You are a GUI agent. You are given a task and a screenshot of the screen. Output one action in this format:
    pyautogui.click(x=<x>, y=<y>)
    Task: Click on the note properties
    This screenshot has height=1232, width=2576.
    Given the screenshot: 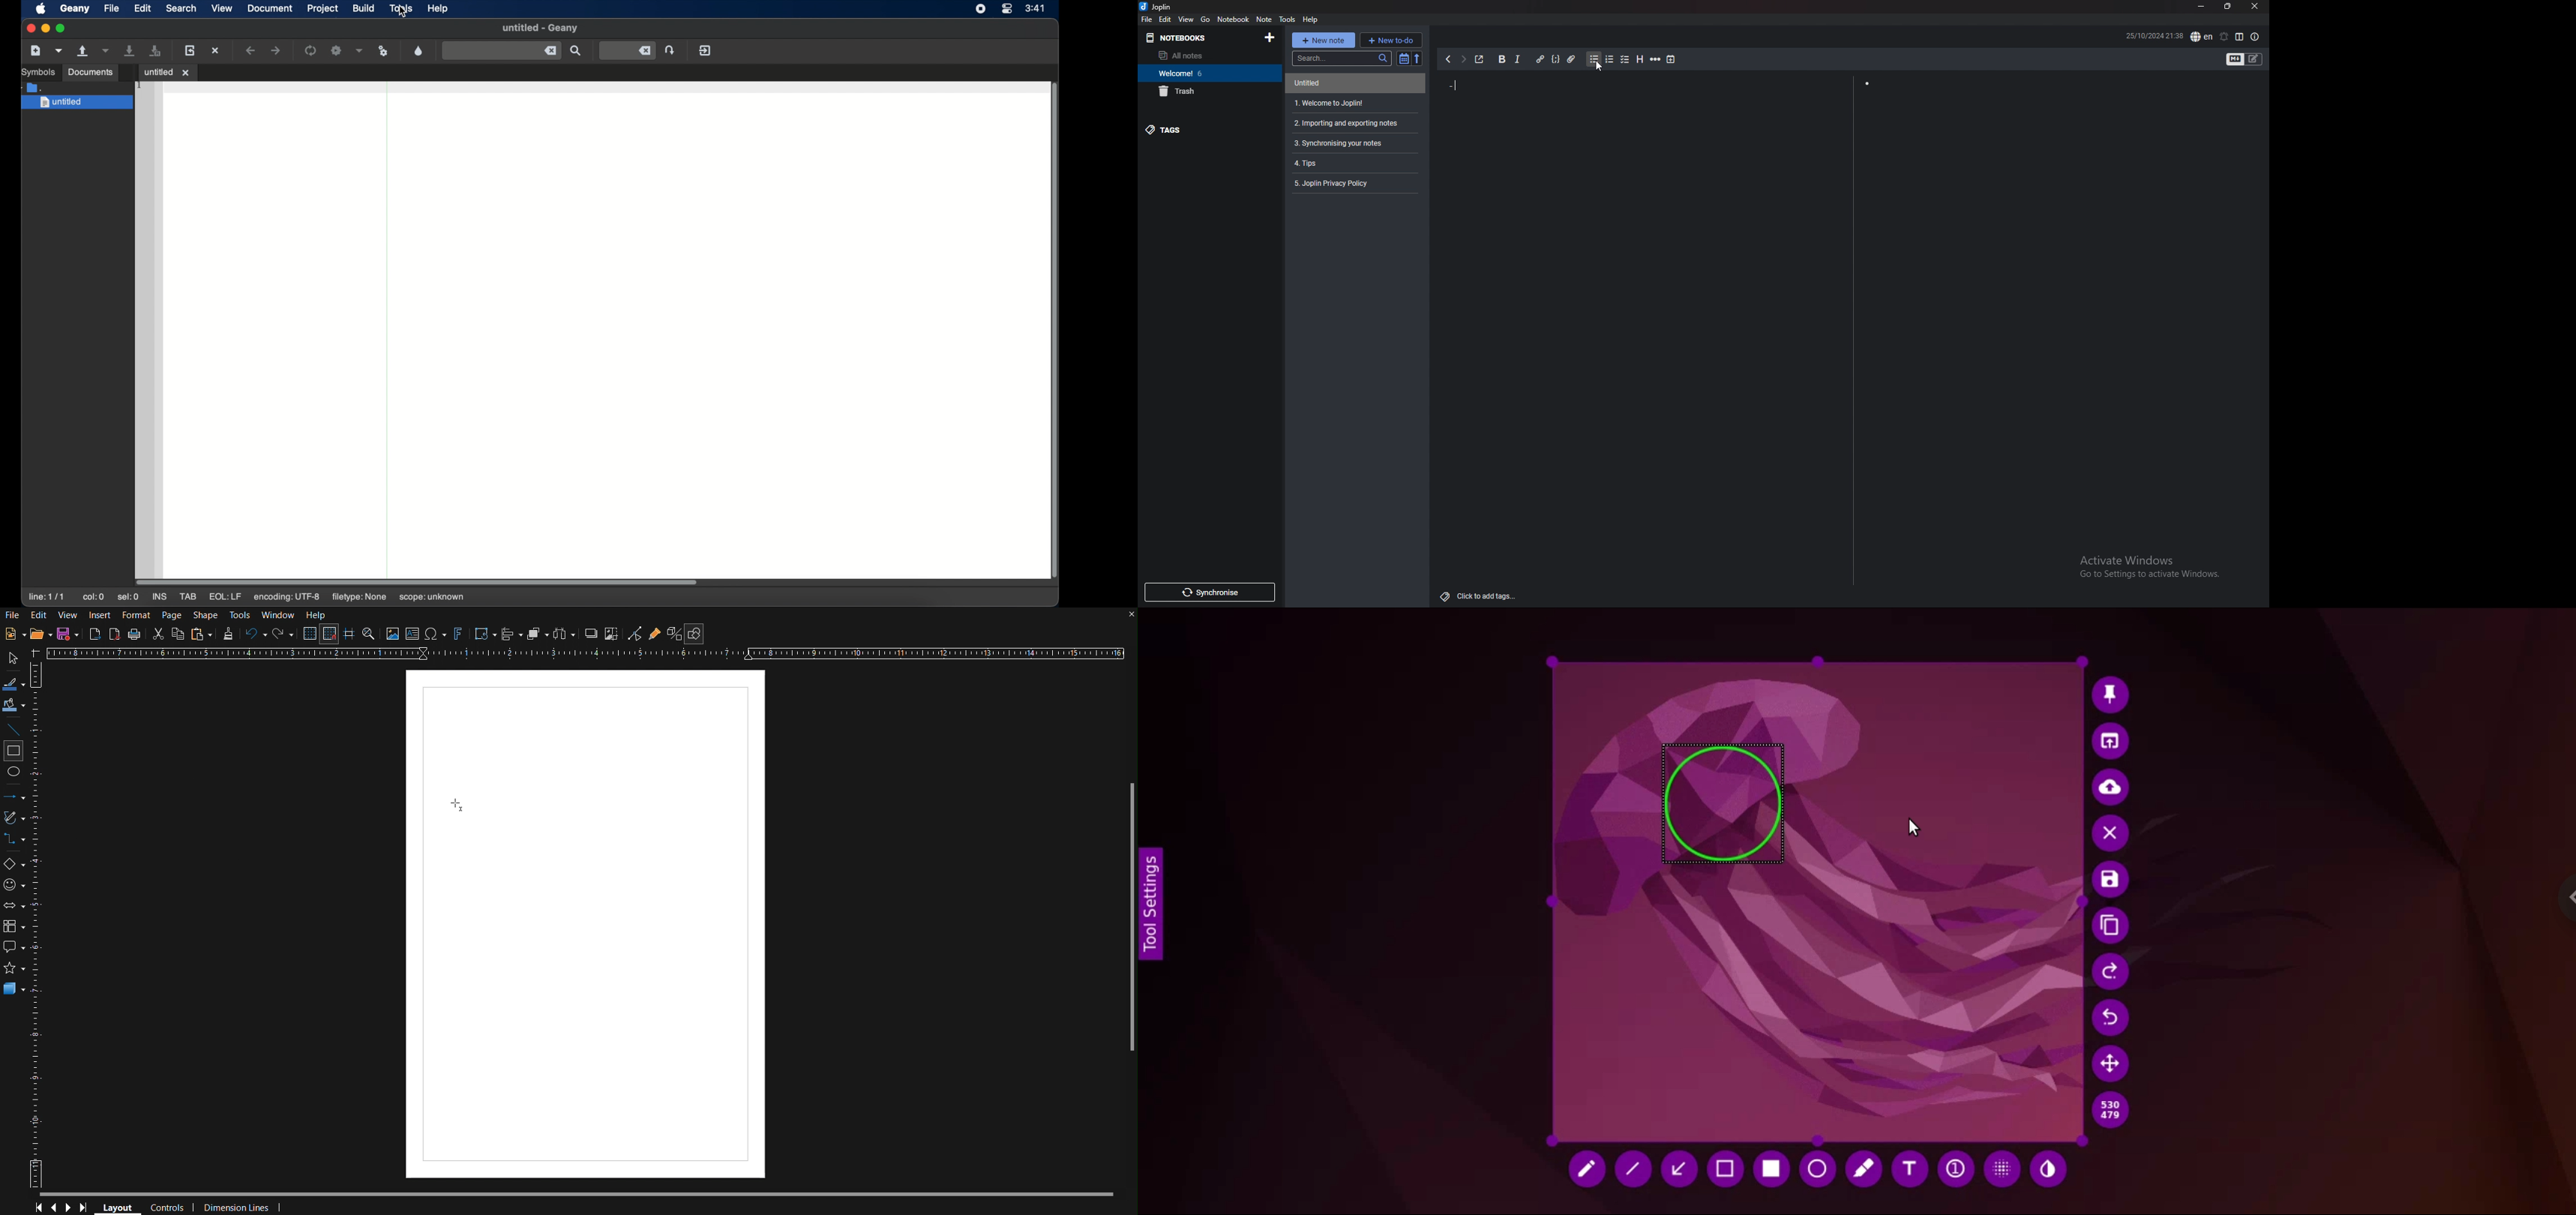 What is the action you would take?
    pyautogui.click(x=2259, y=37)
    